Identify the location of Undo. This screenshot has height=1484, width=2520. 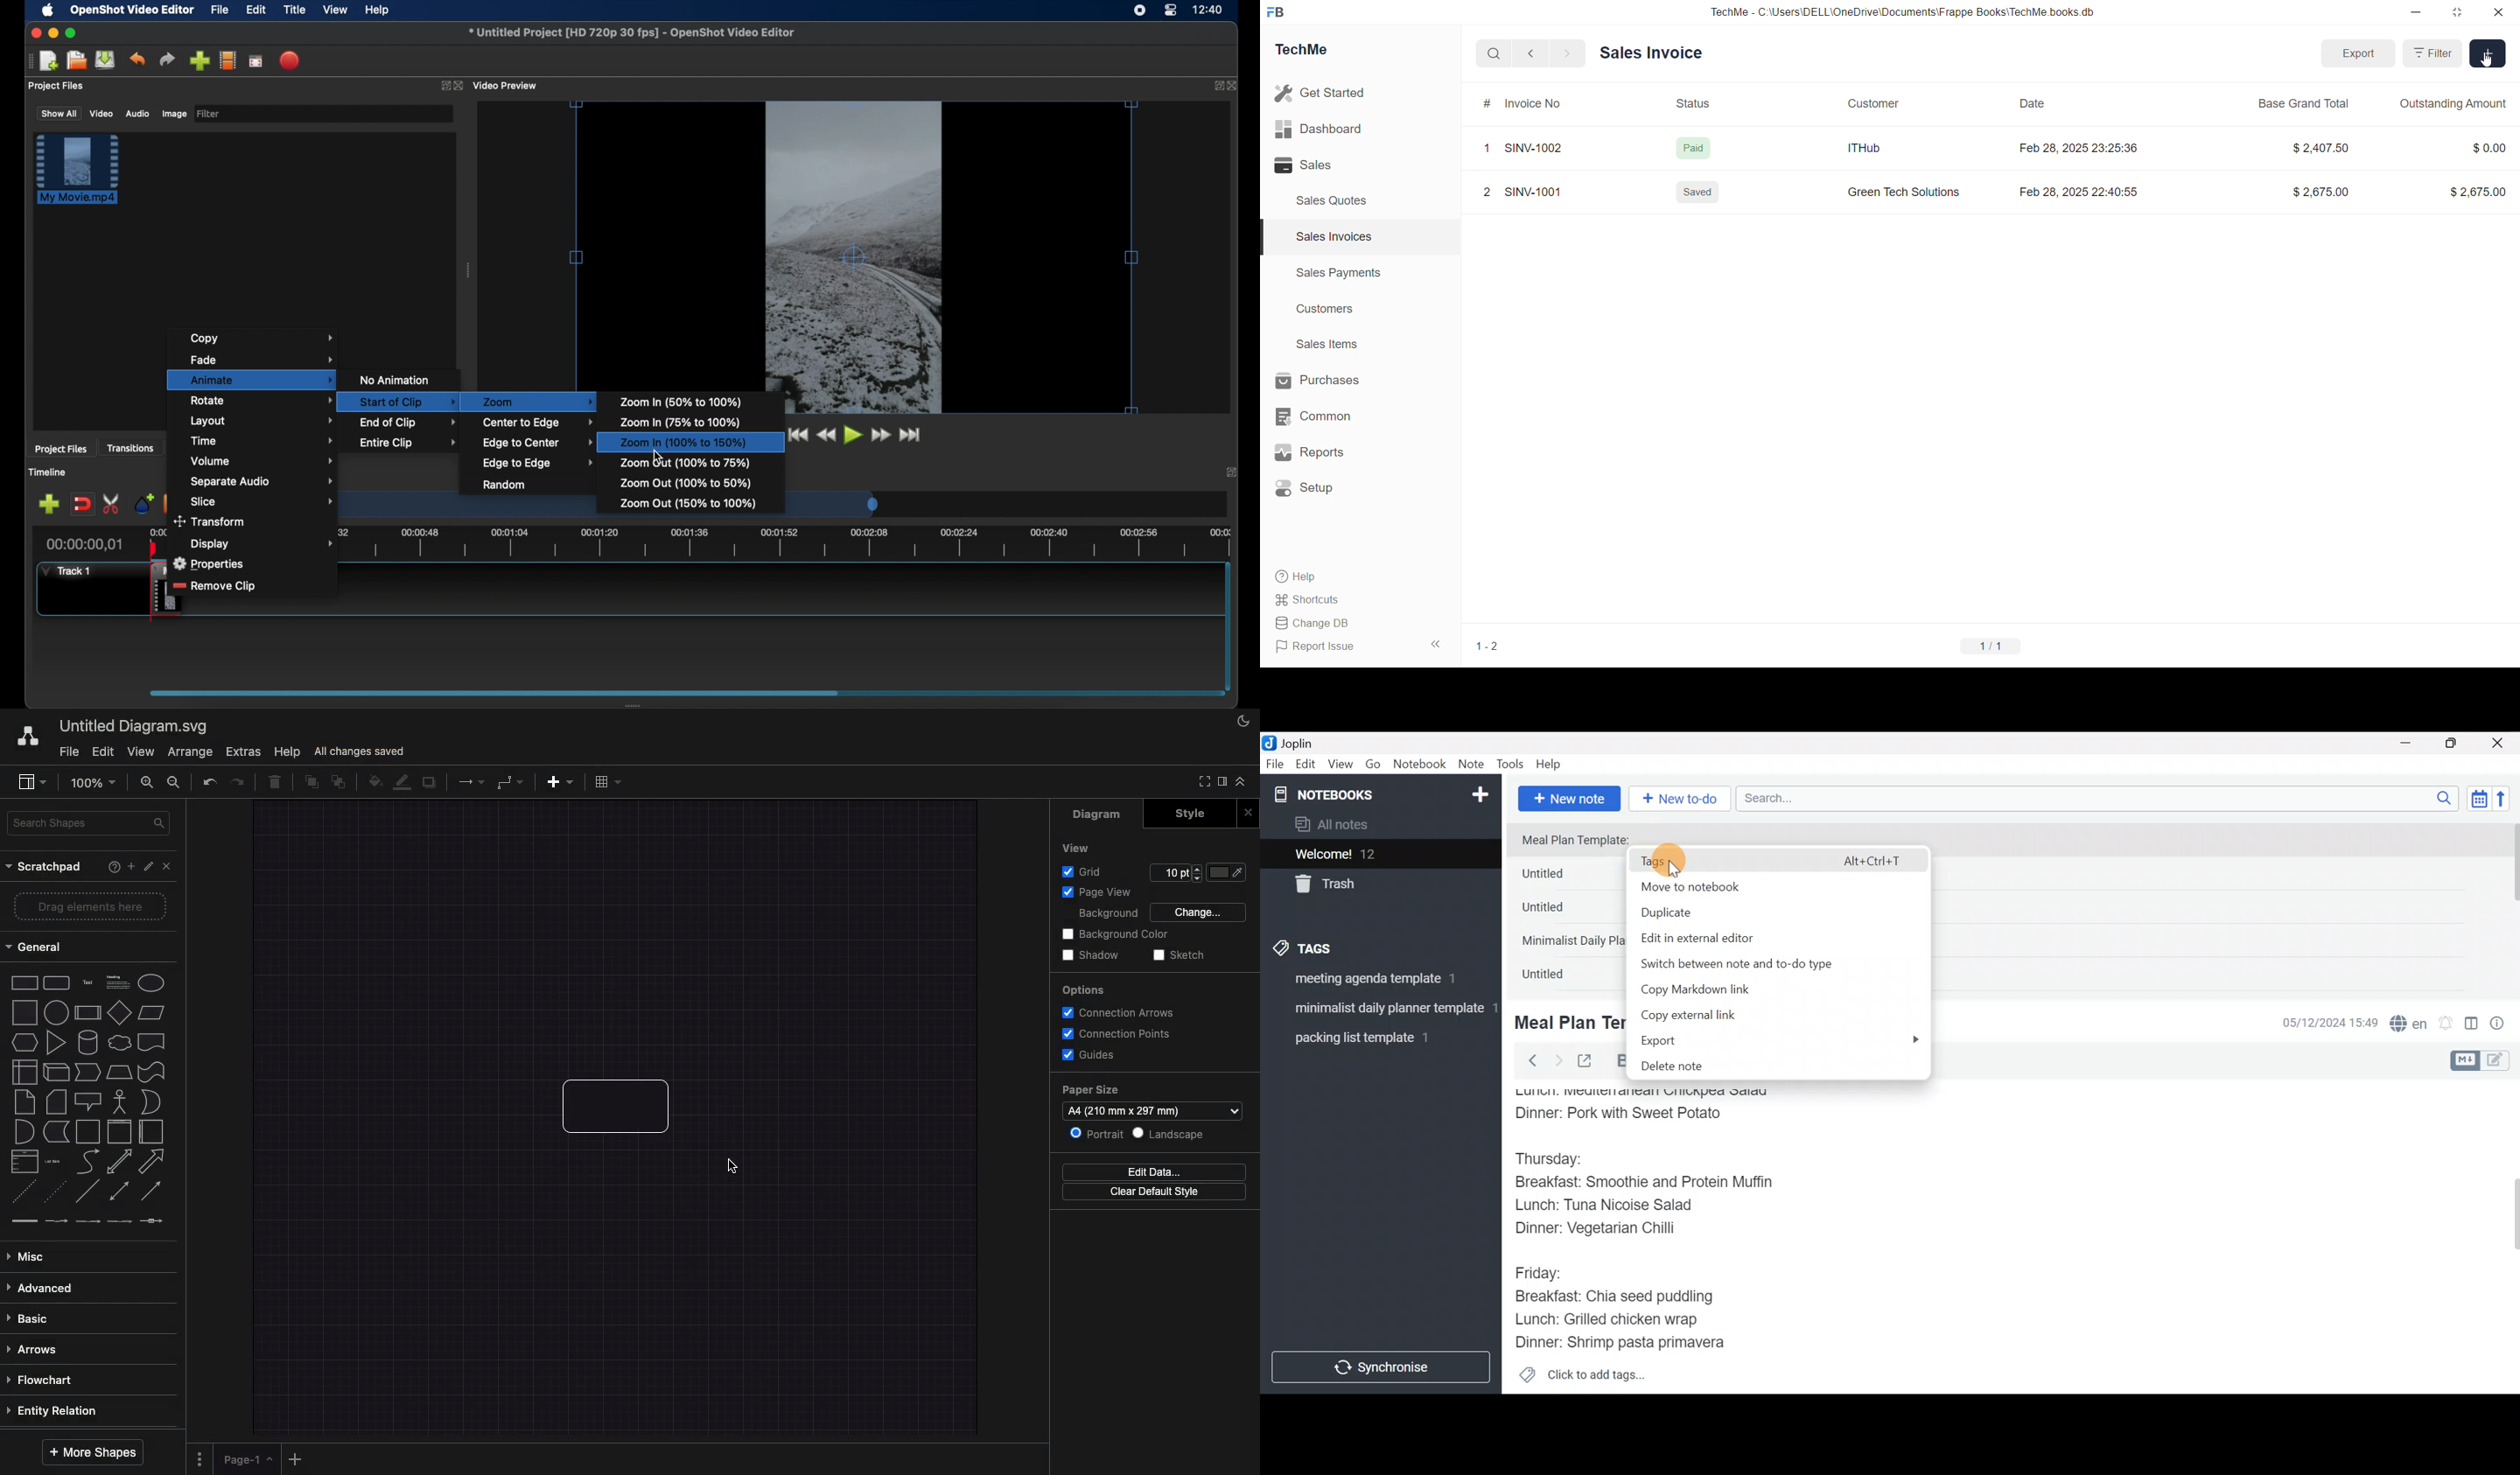
(208, 782).